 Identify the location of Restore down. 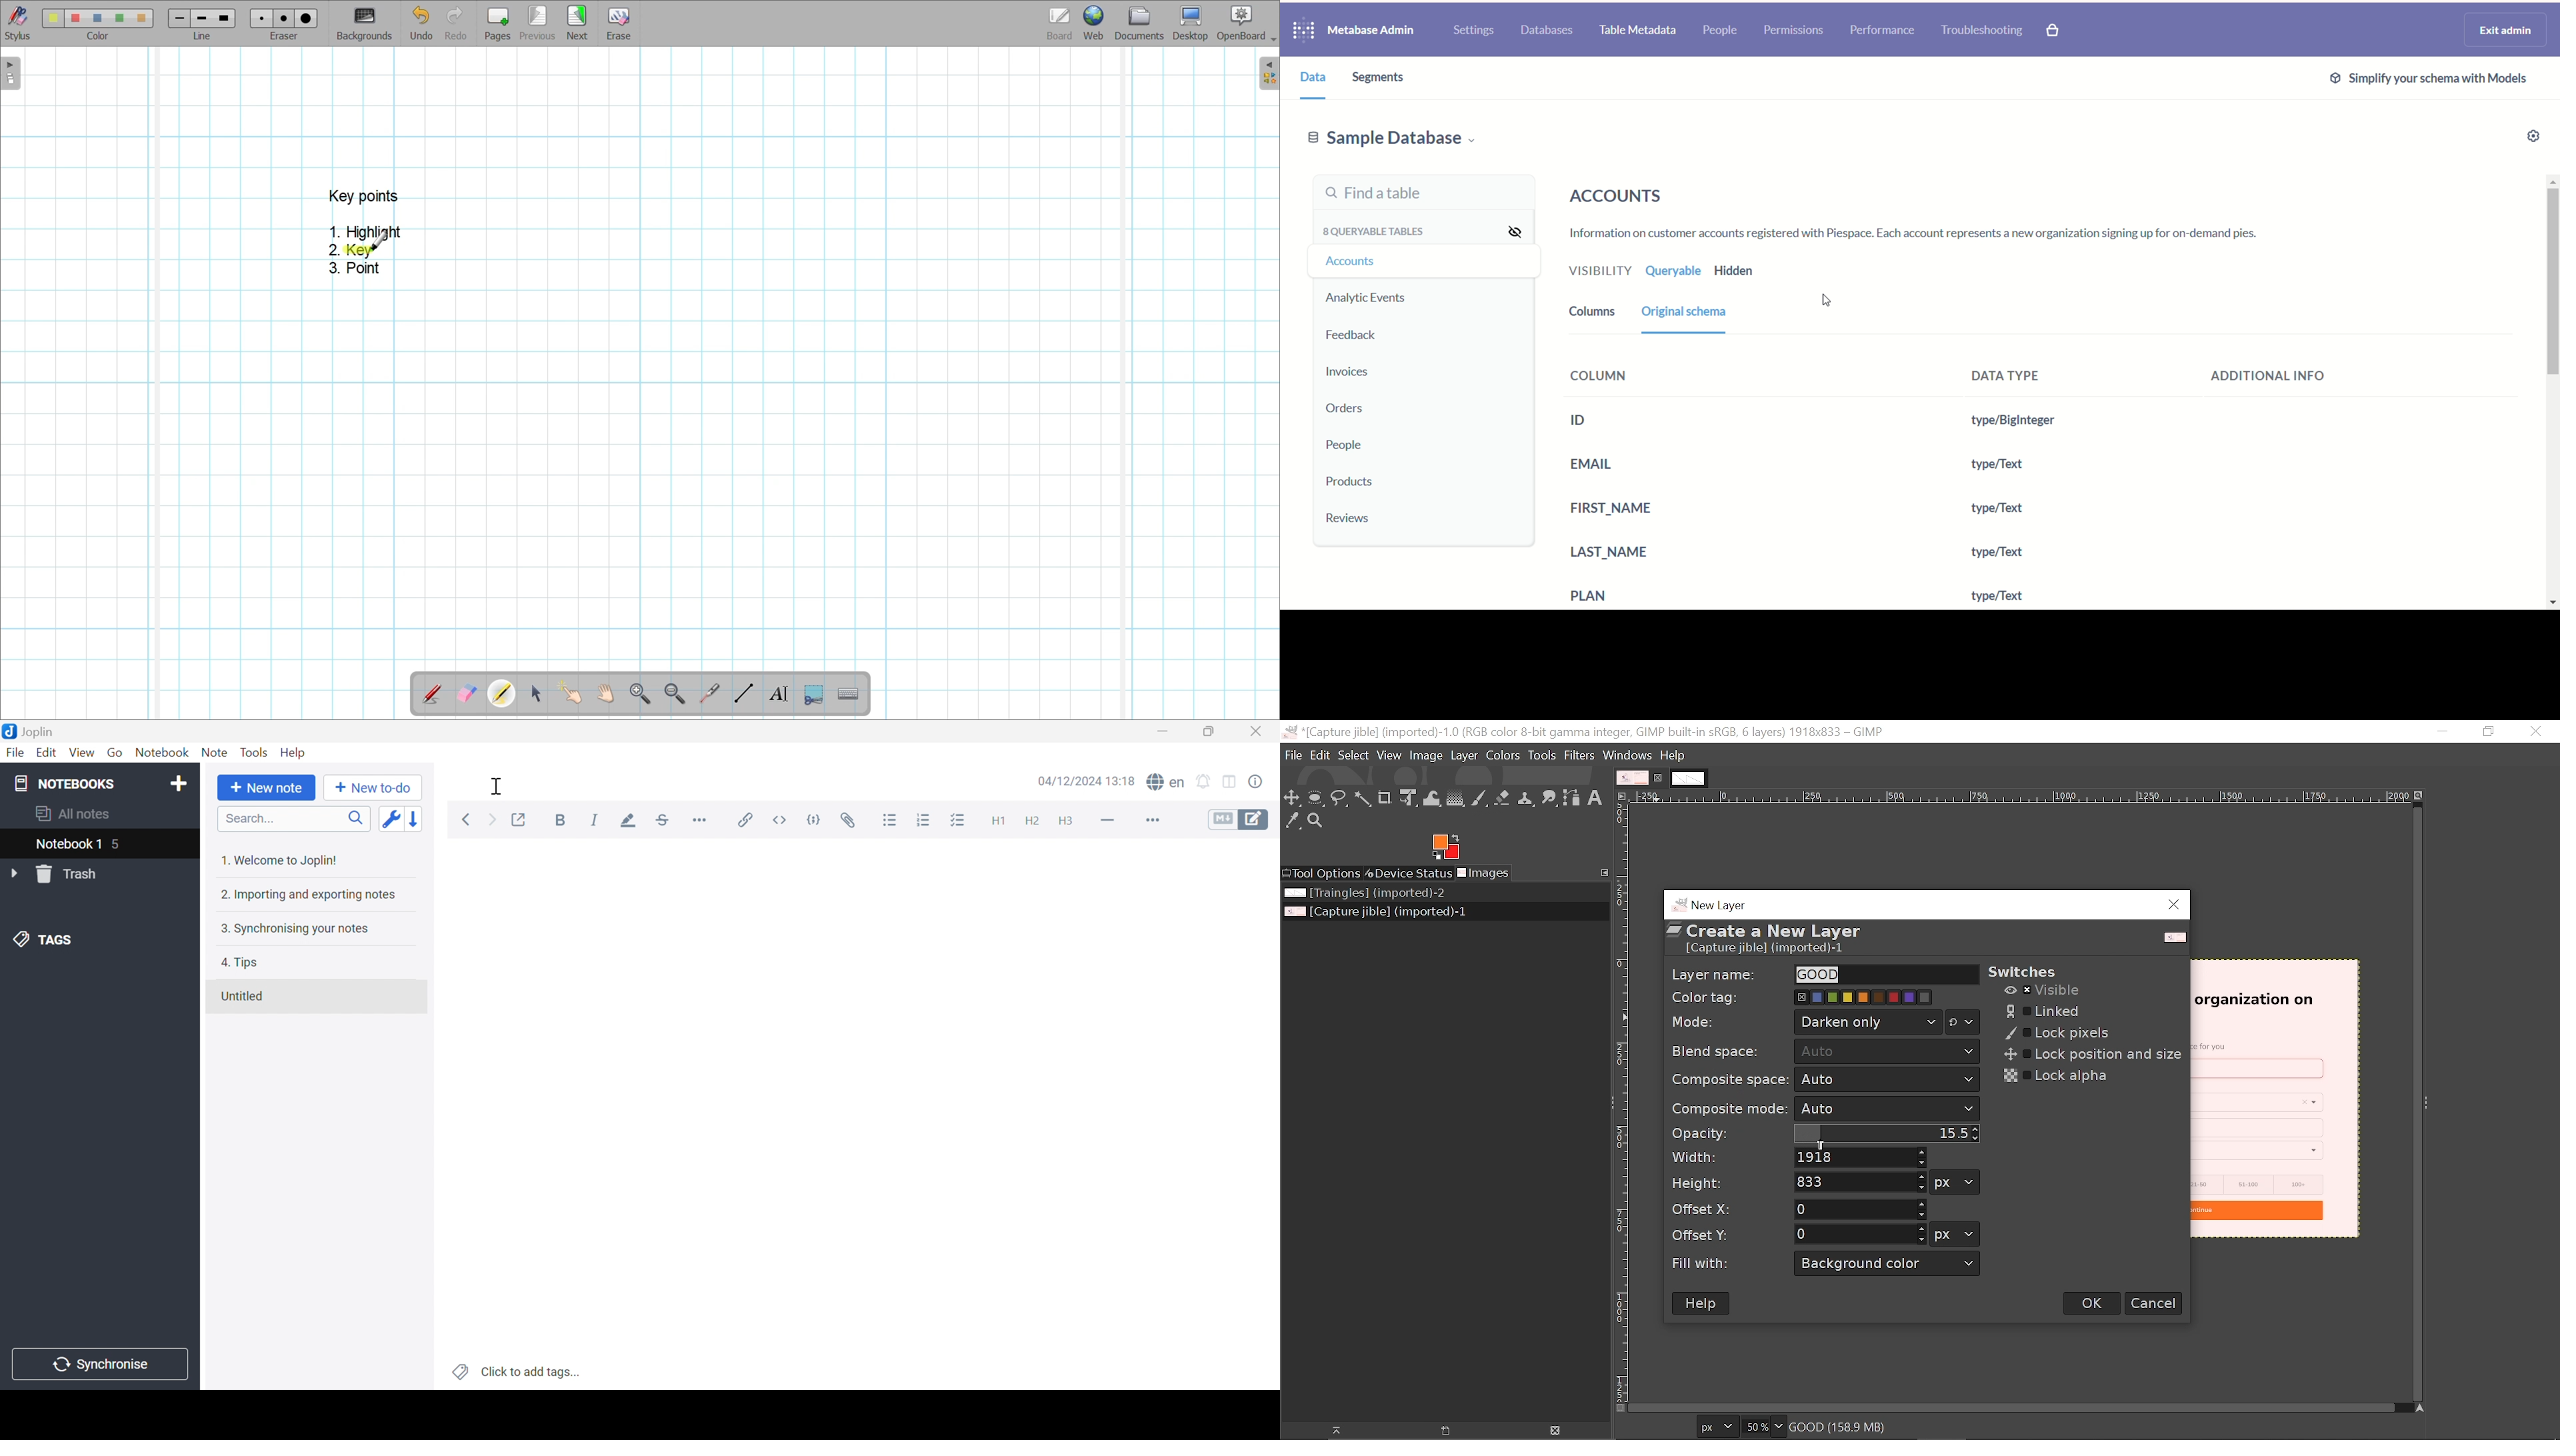
(2489, 732).